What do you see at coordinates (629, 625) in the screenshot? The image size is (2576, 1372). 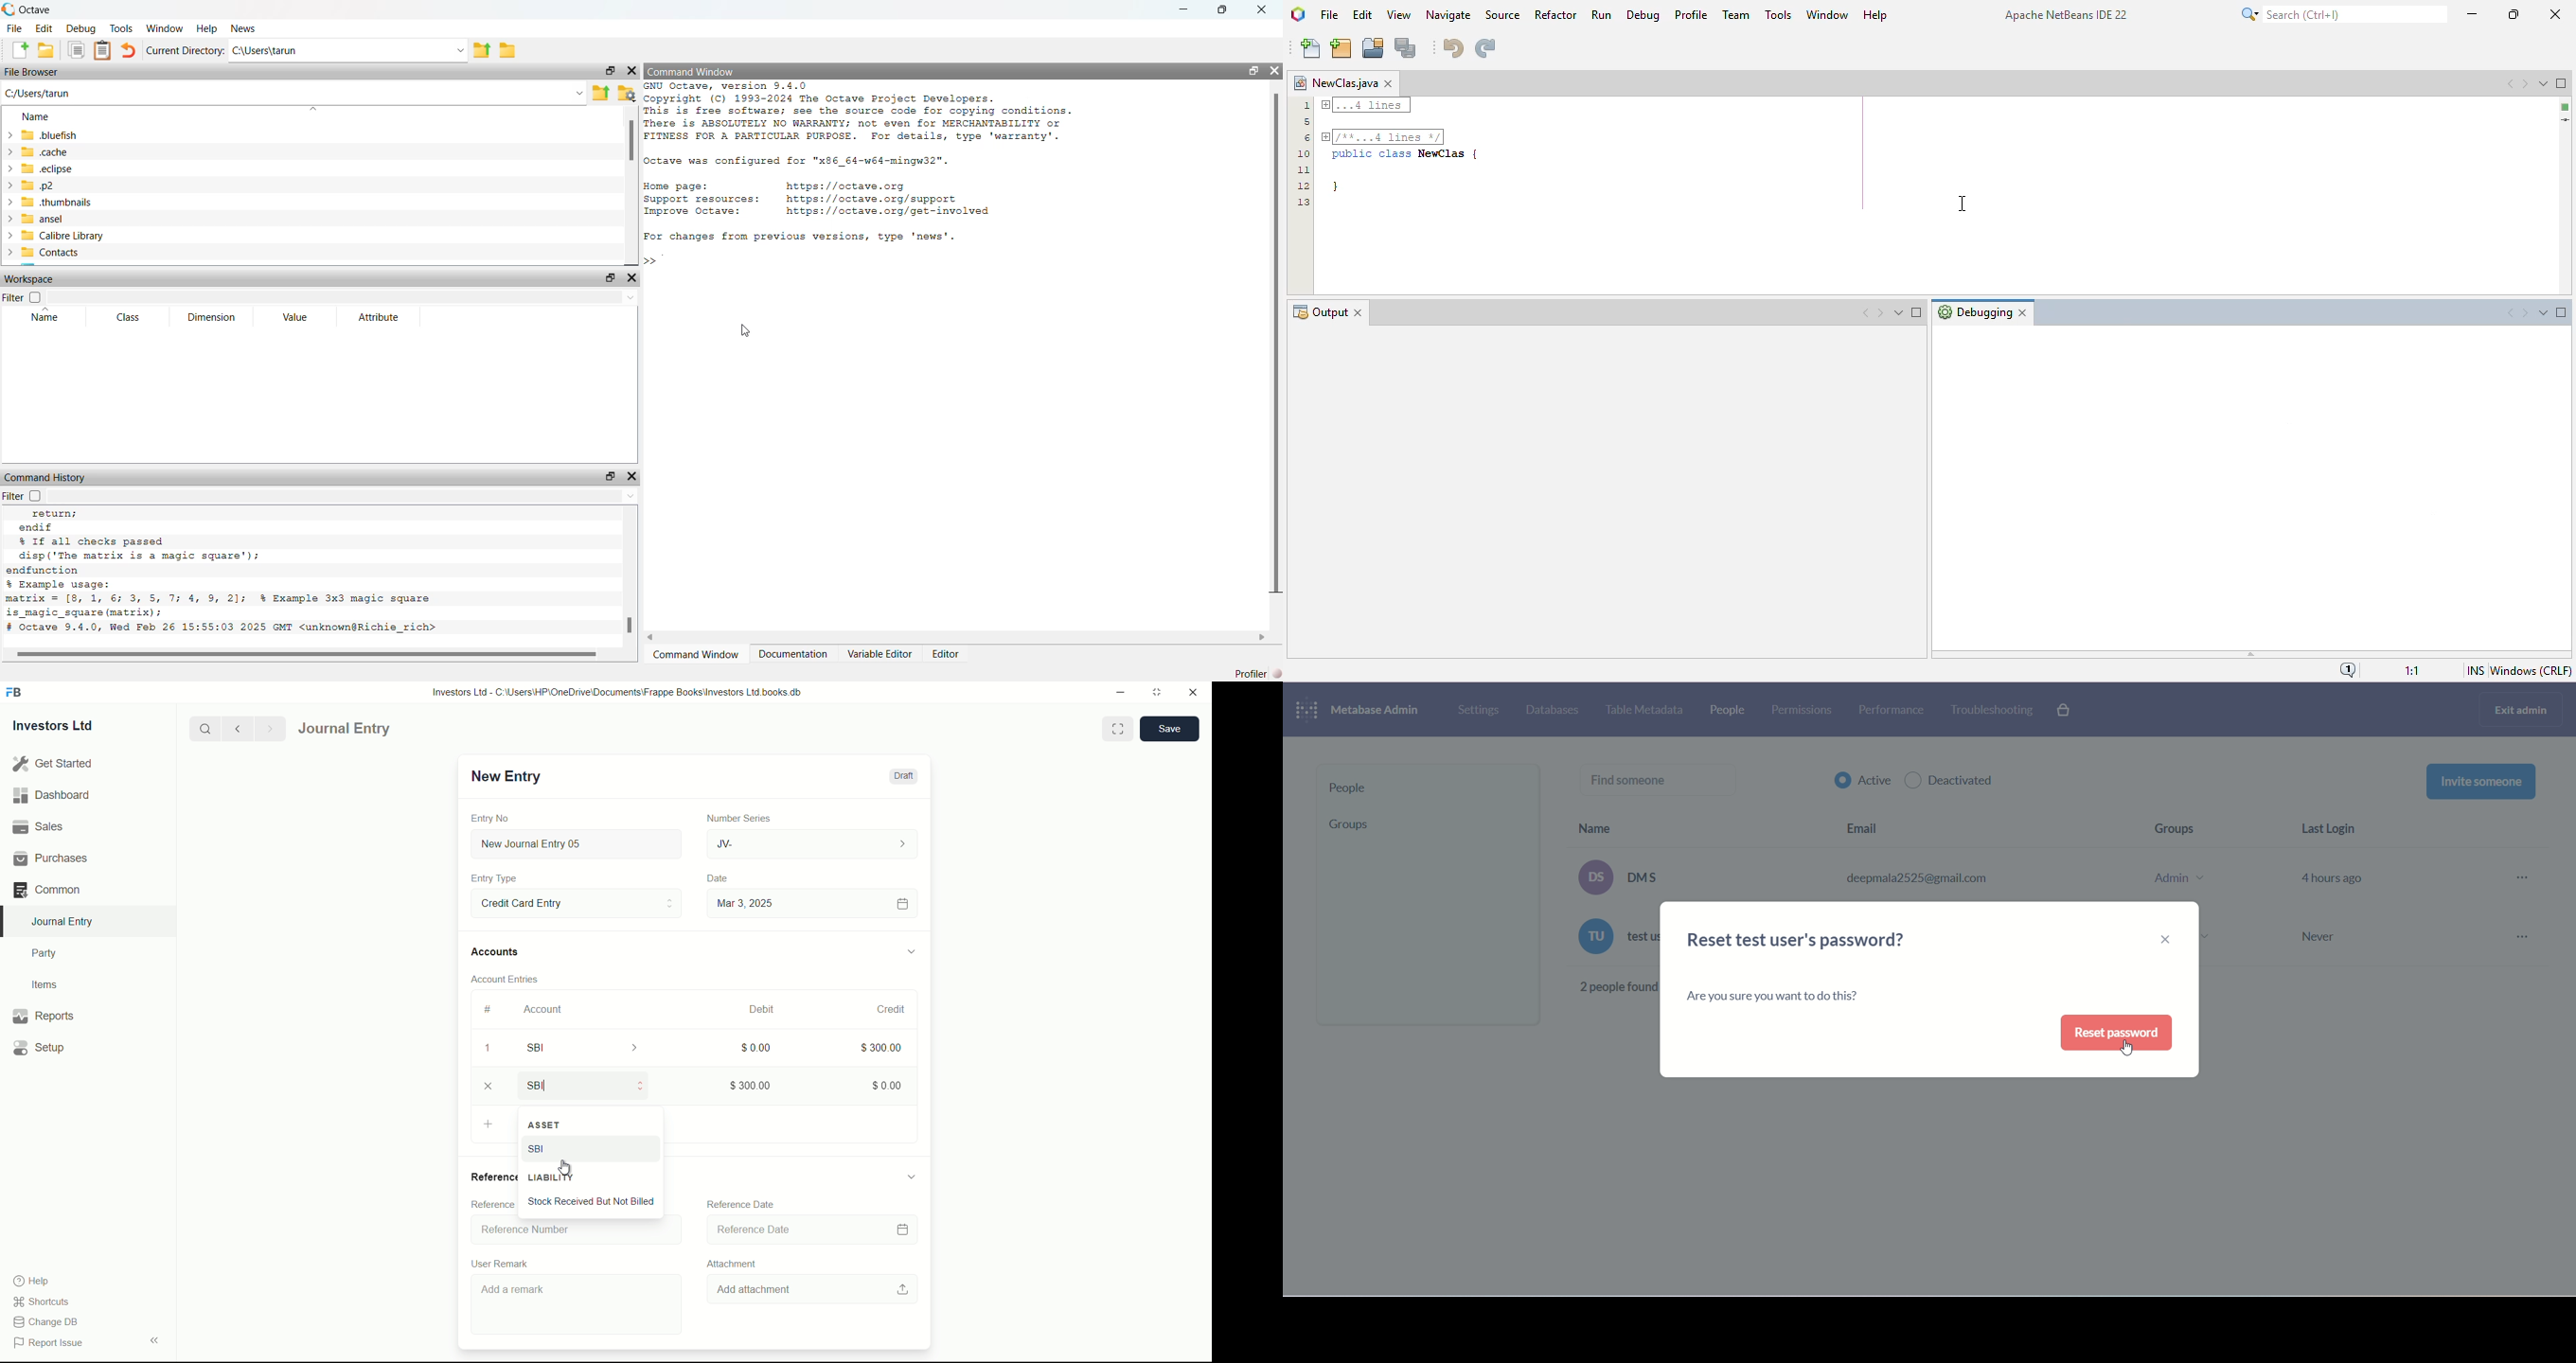 I see `scroll bar` at bounding box center [629, 625].